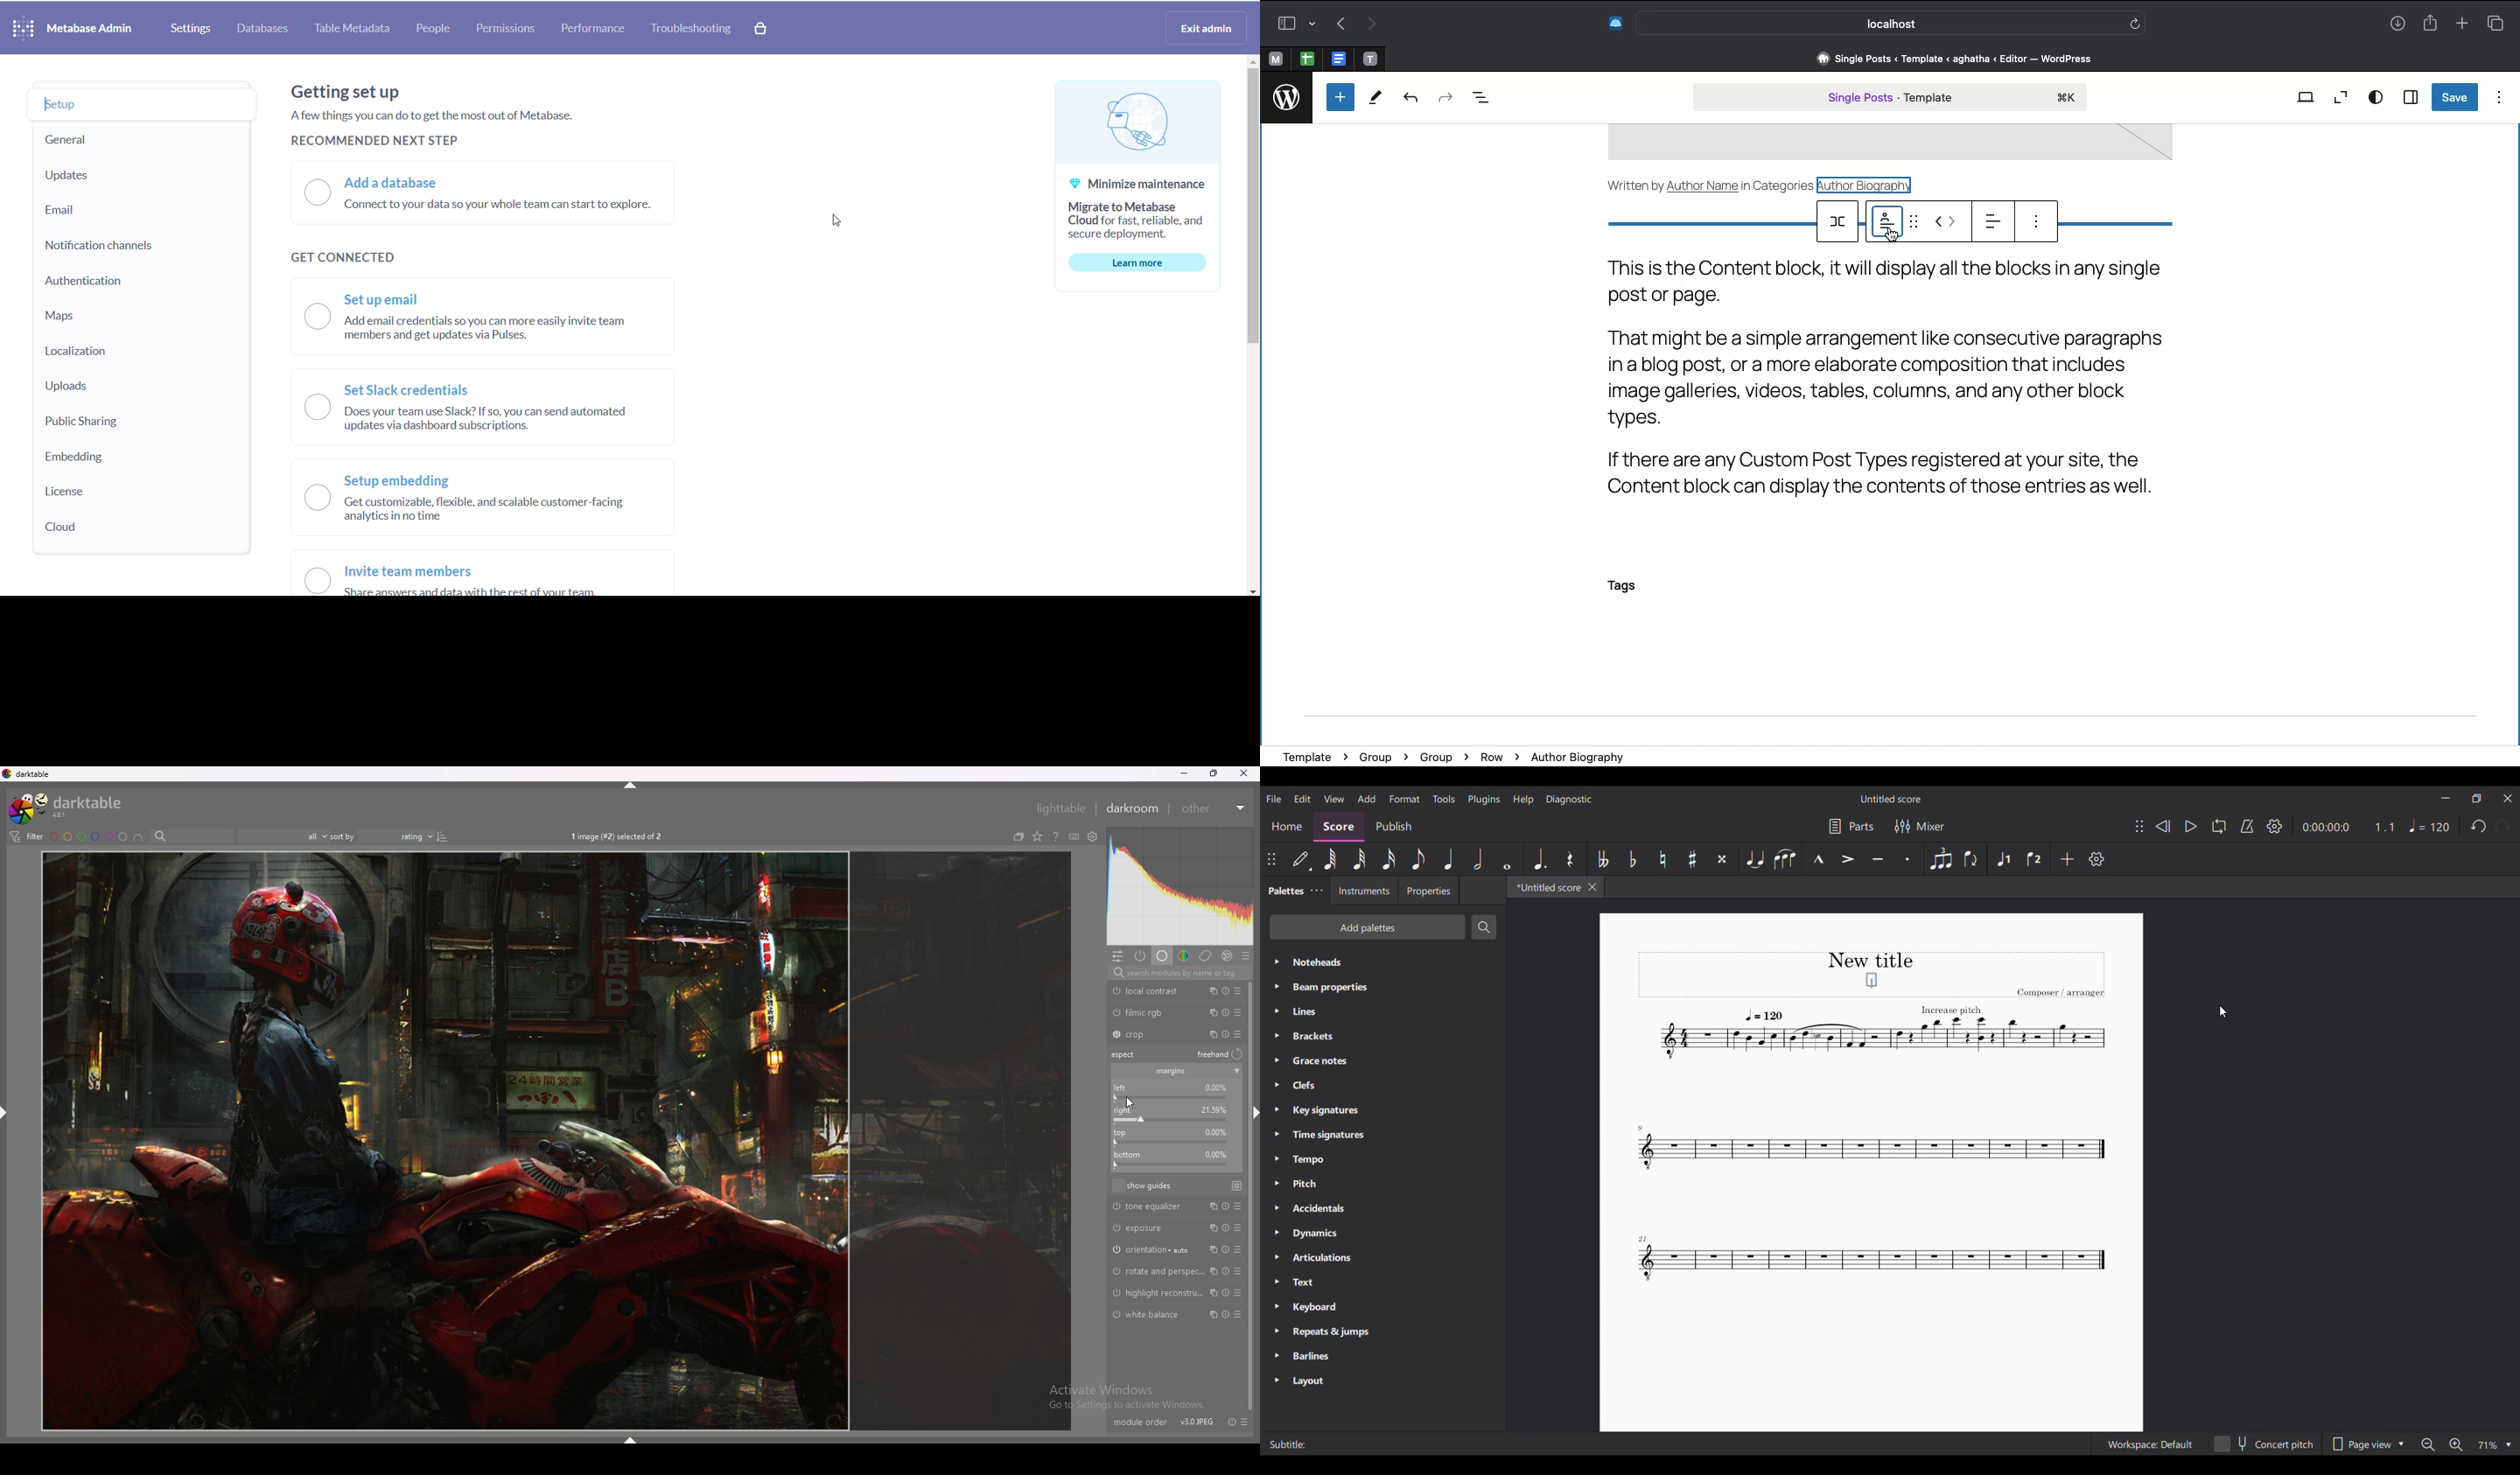  What do you see at coordinates (1174, 1092) in the screenshot?
I see `left` at bounding box center [1174, 1092].